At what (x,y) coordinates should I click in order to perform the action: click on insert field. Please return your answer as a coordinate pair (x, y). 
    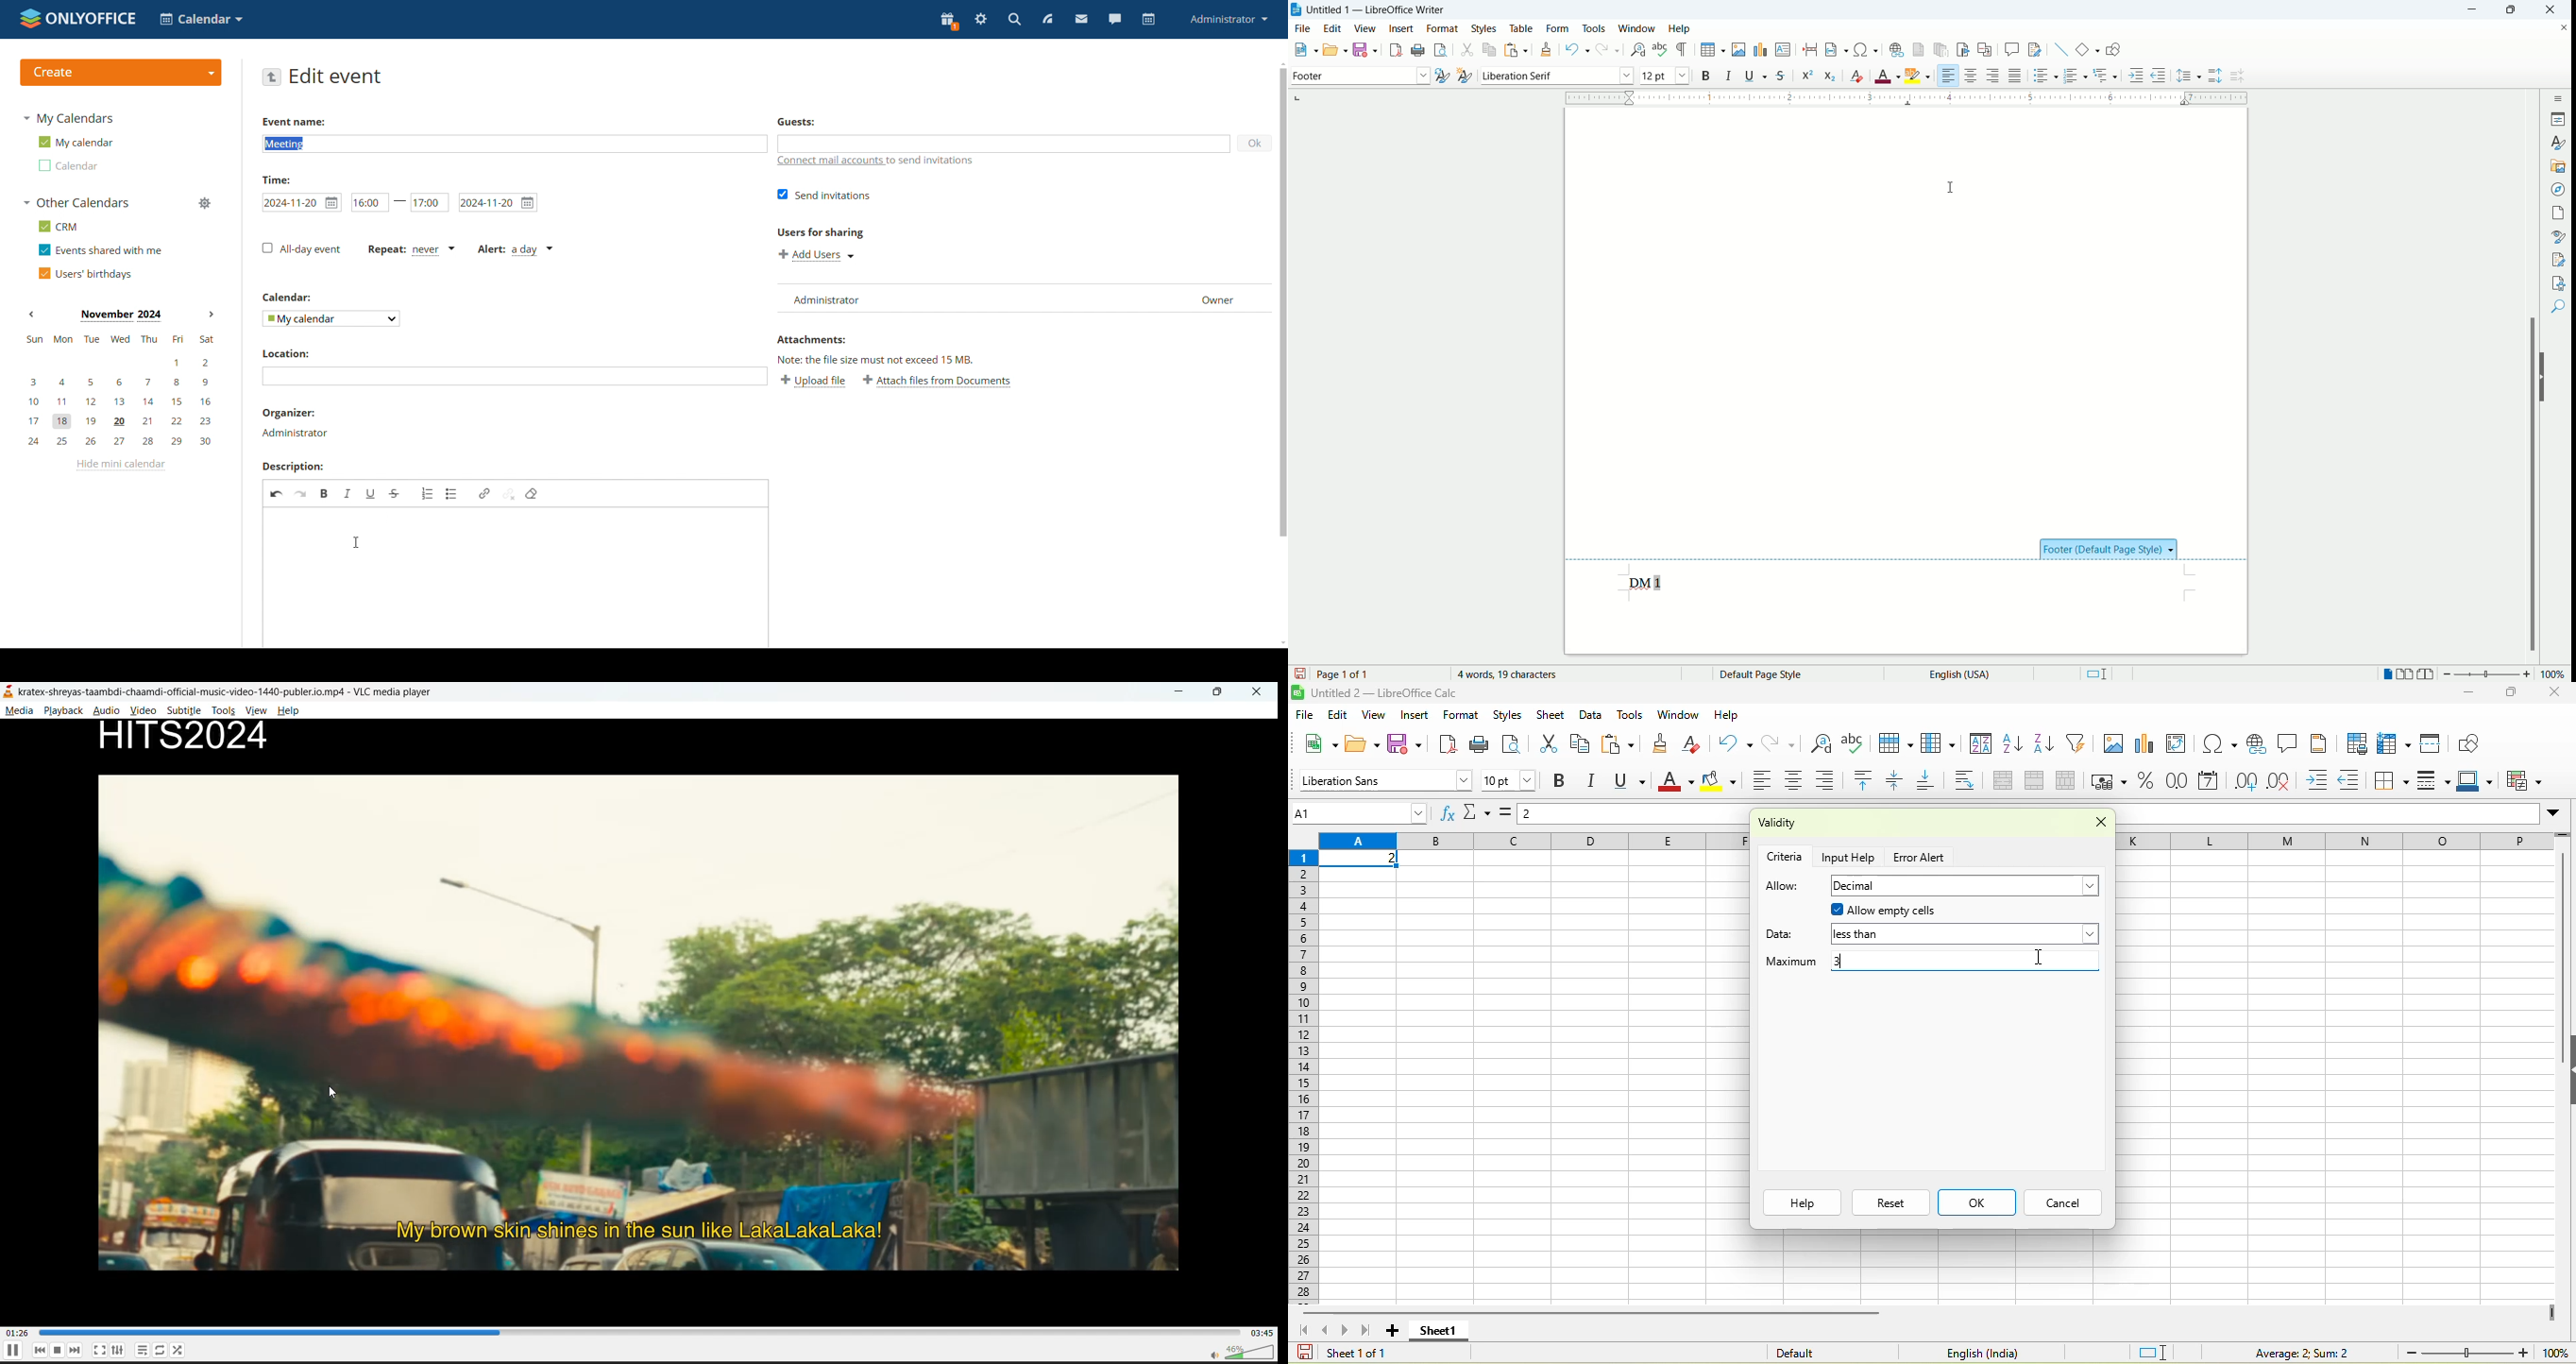
    Looking at the image, I should click on (1836, 50).